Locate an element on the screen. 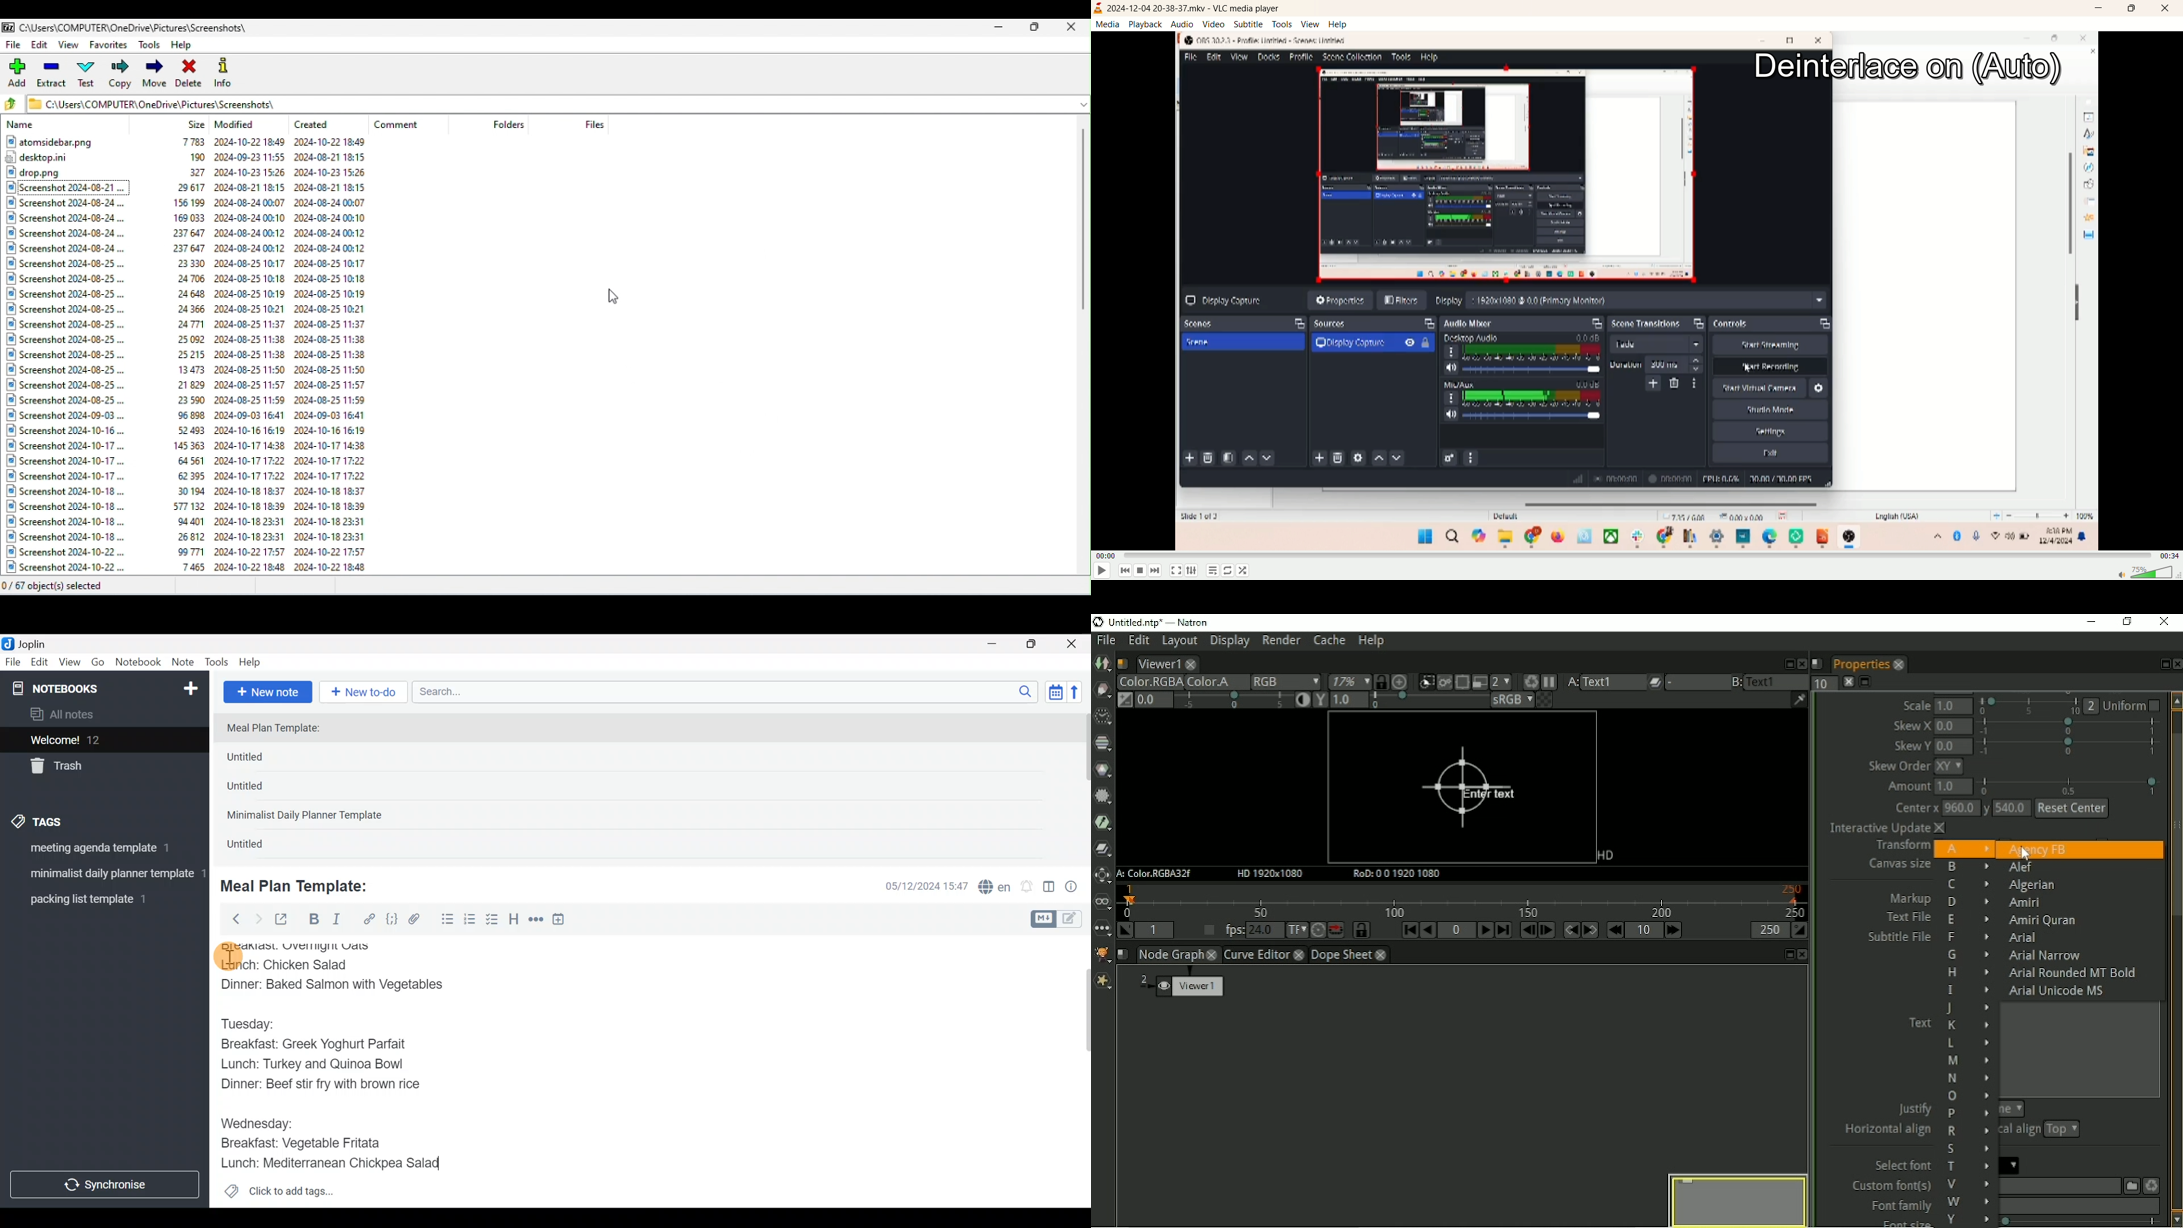 The height and width of the screenshot is (1232, 2184). Hyperlink is located at coordinates (370, 919).